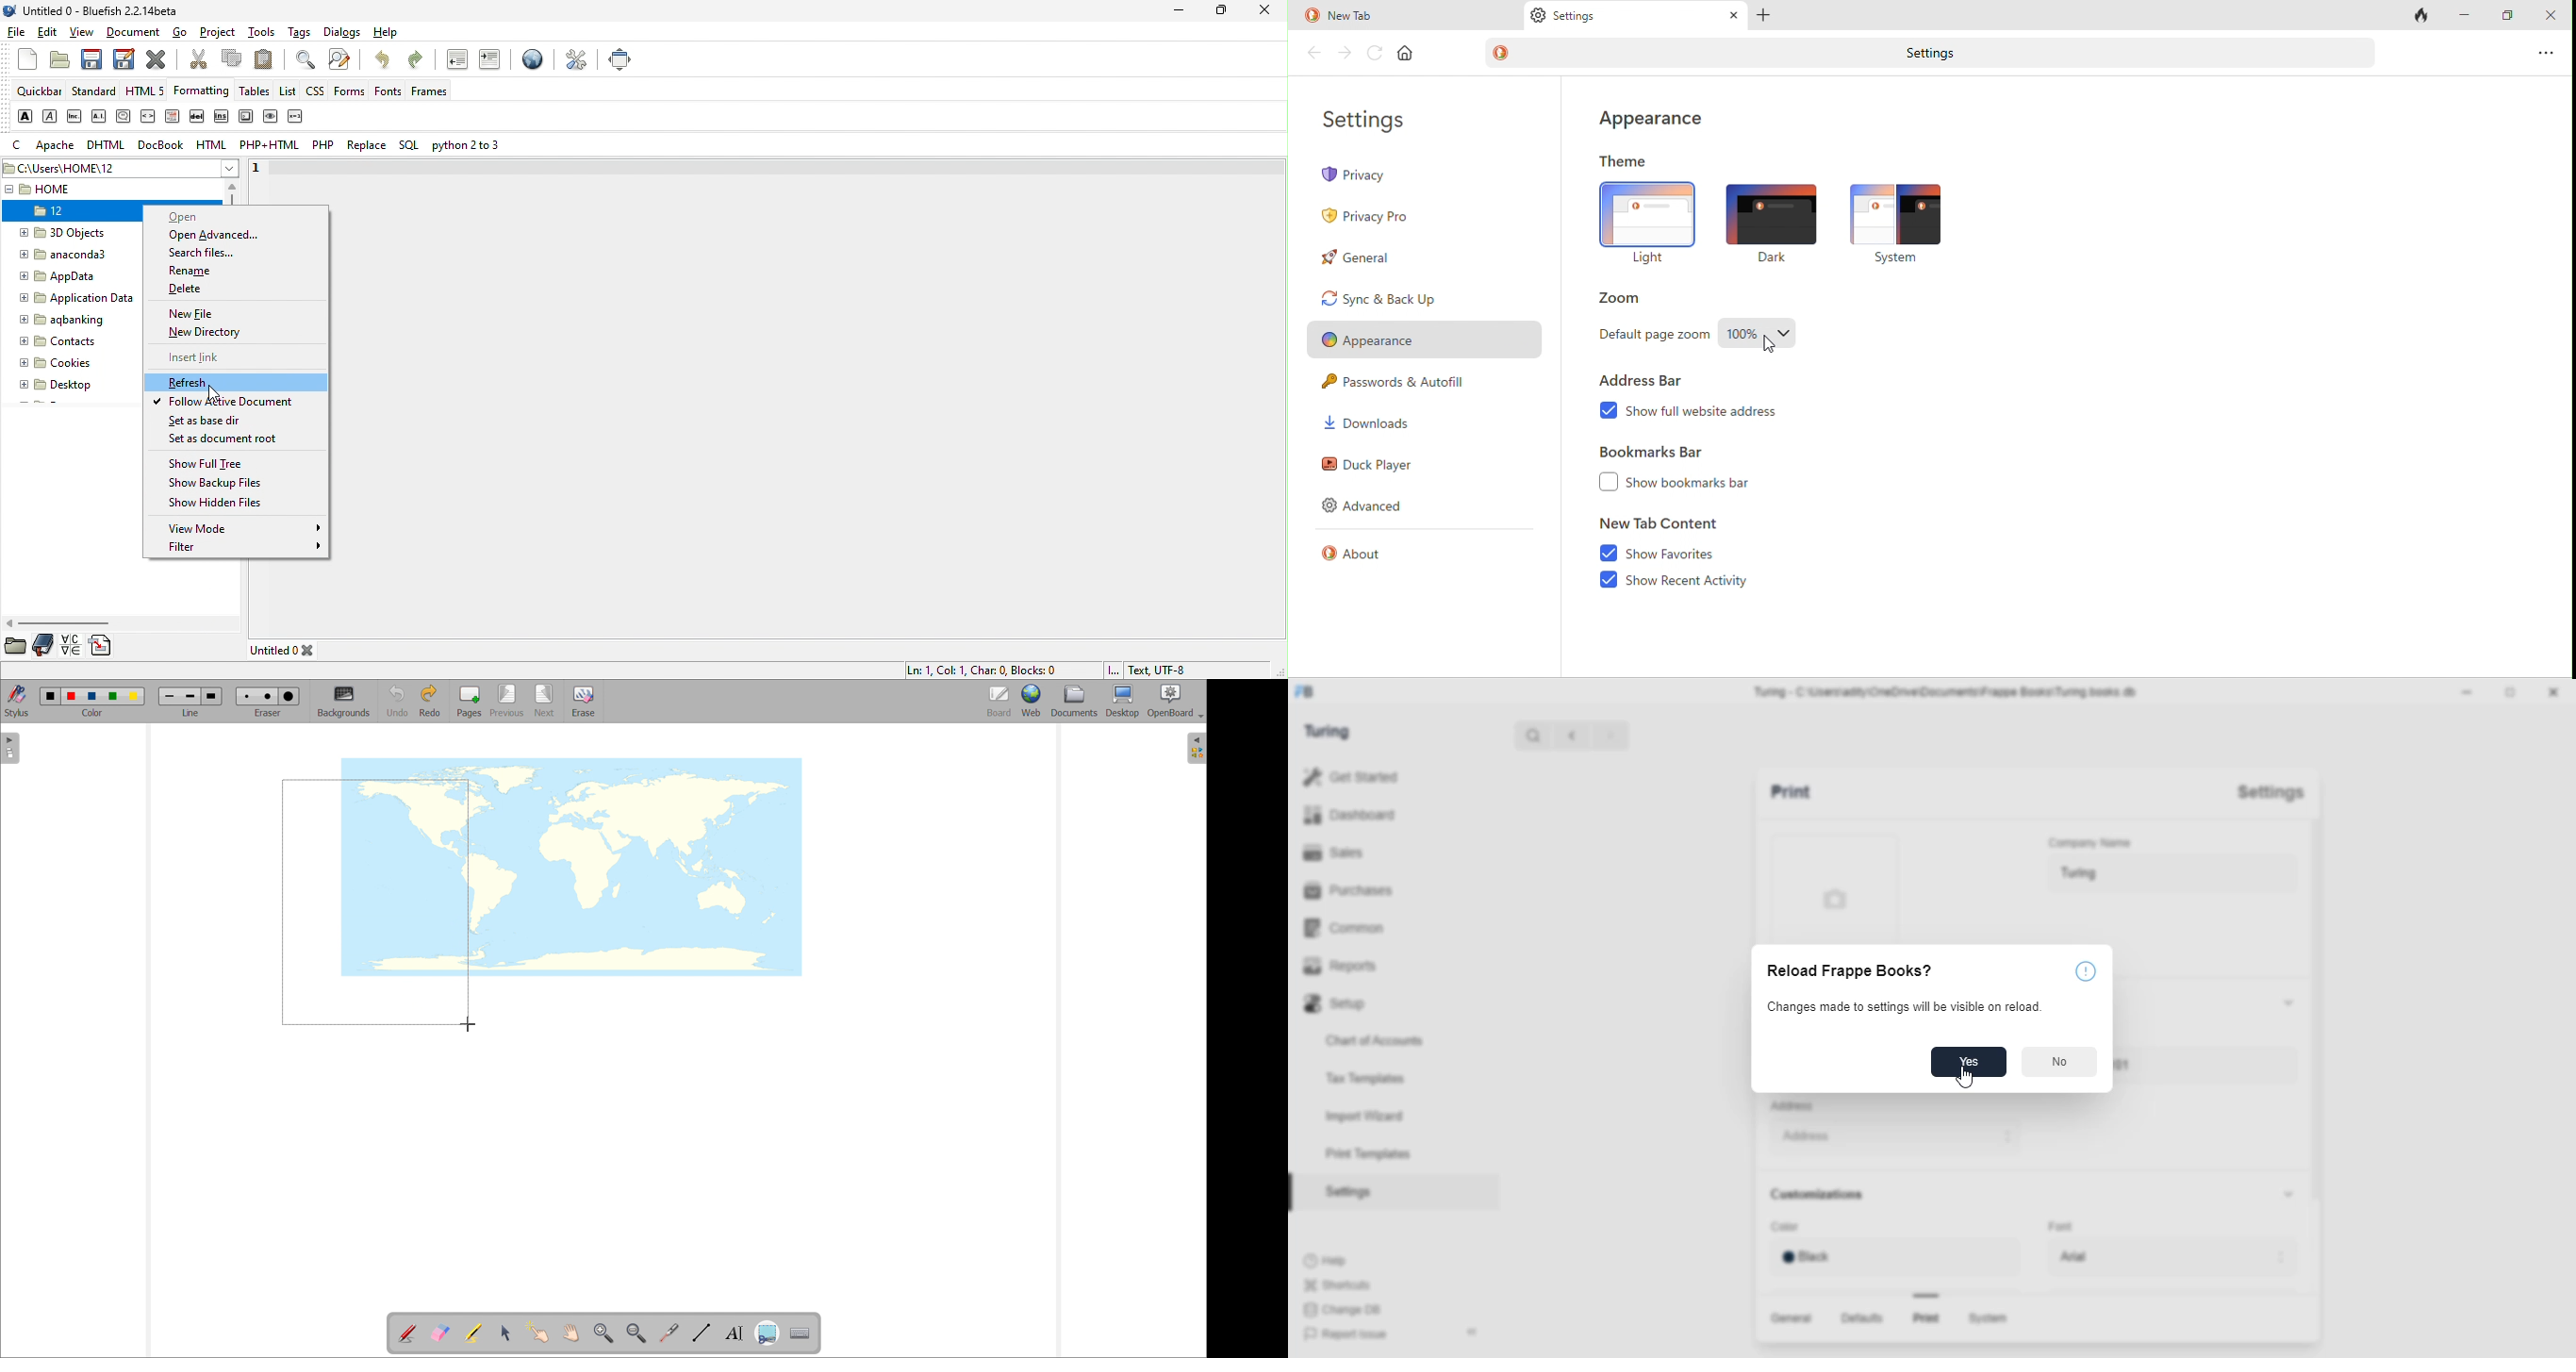 The image size is (2576, 1372). What do you see at coordinates (2060, 1062) in the screenshot?
I see `No` at bounding box center [2060, 1062].